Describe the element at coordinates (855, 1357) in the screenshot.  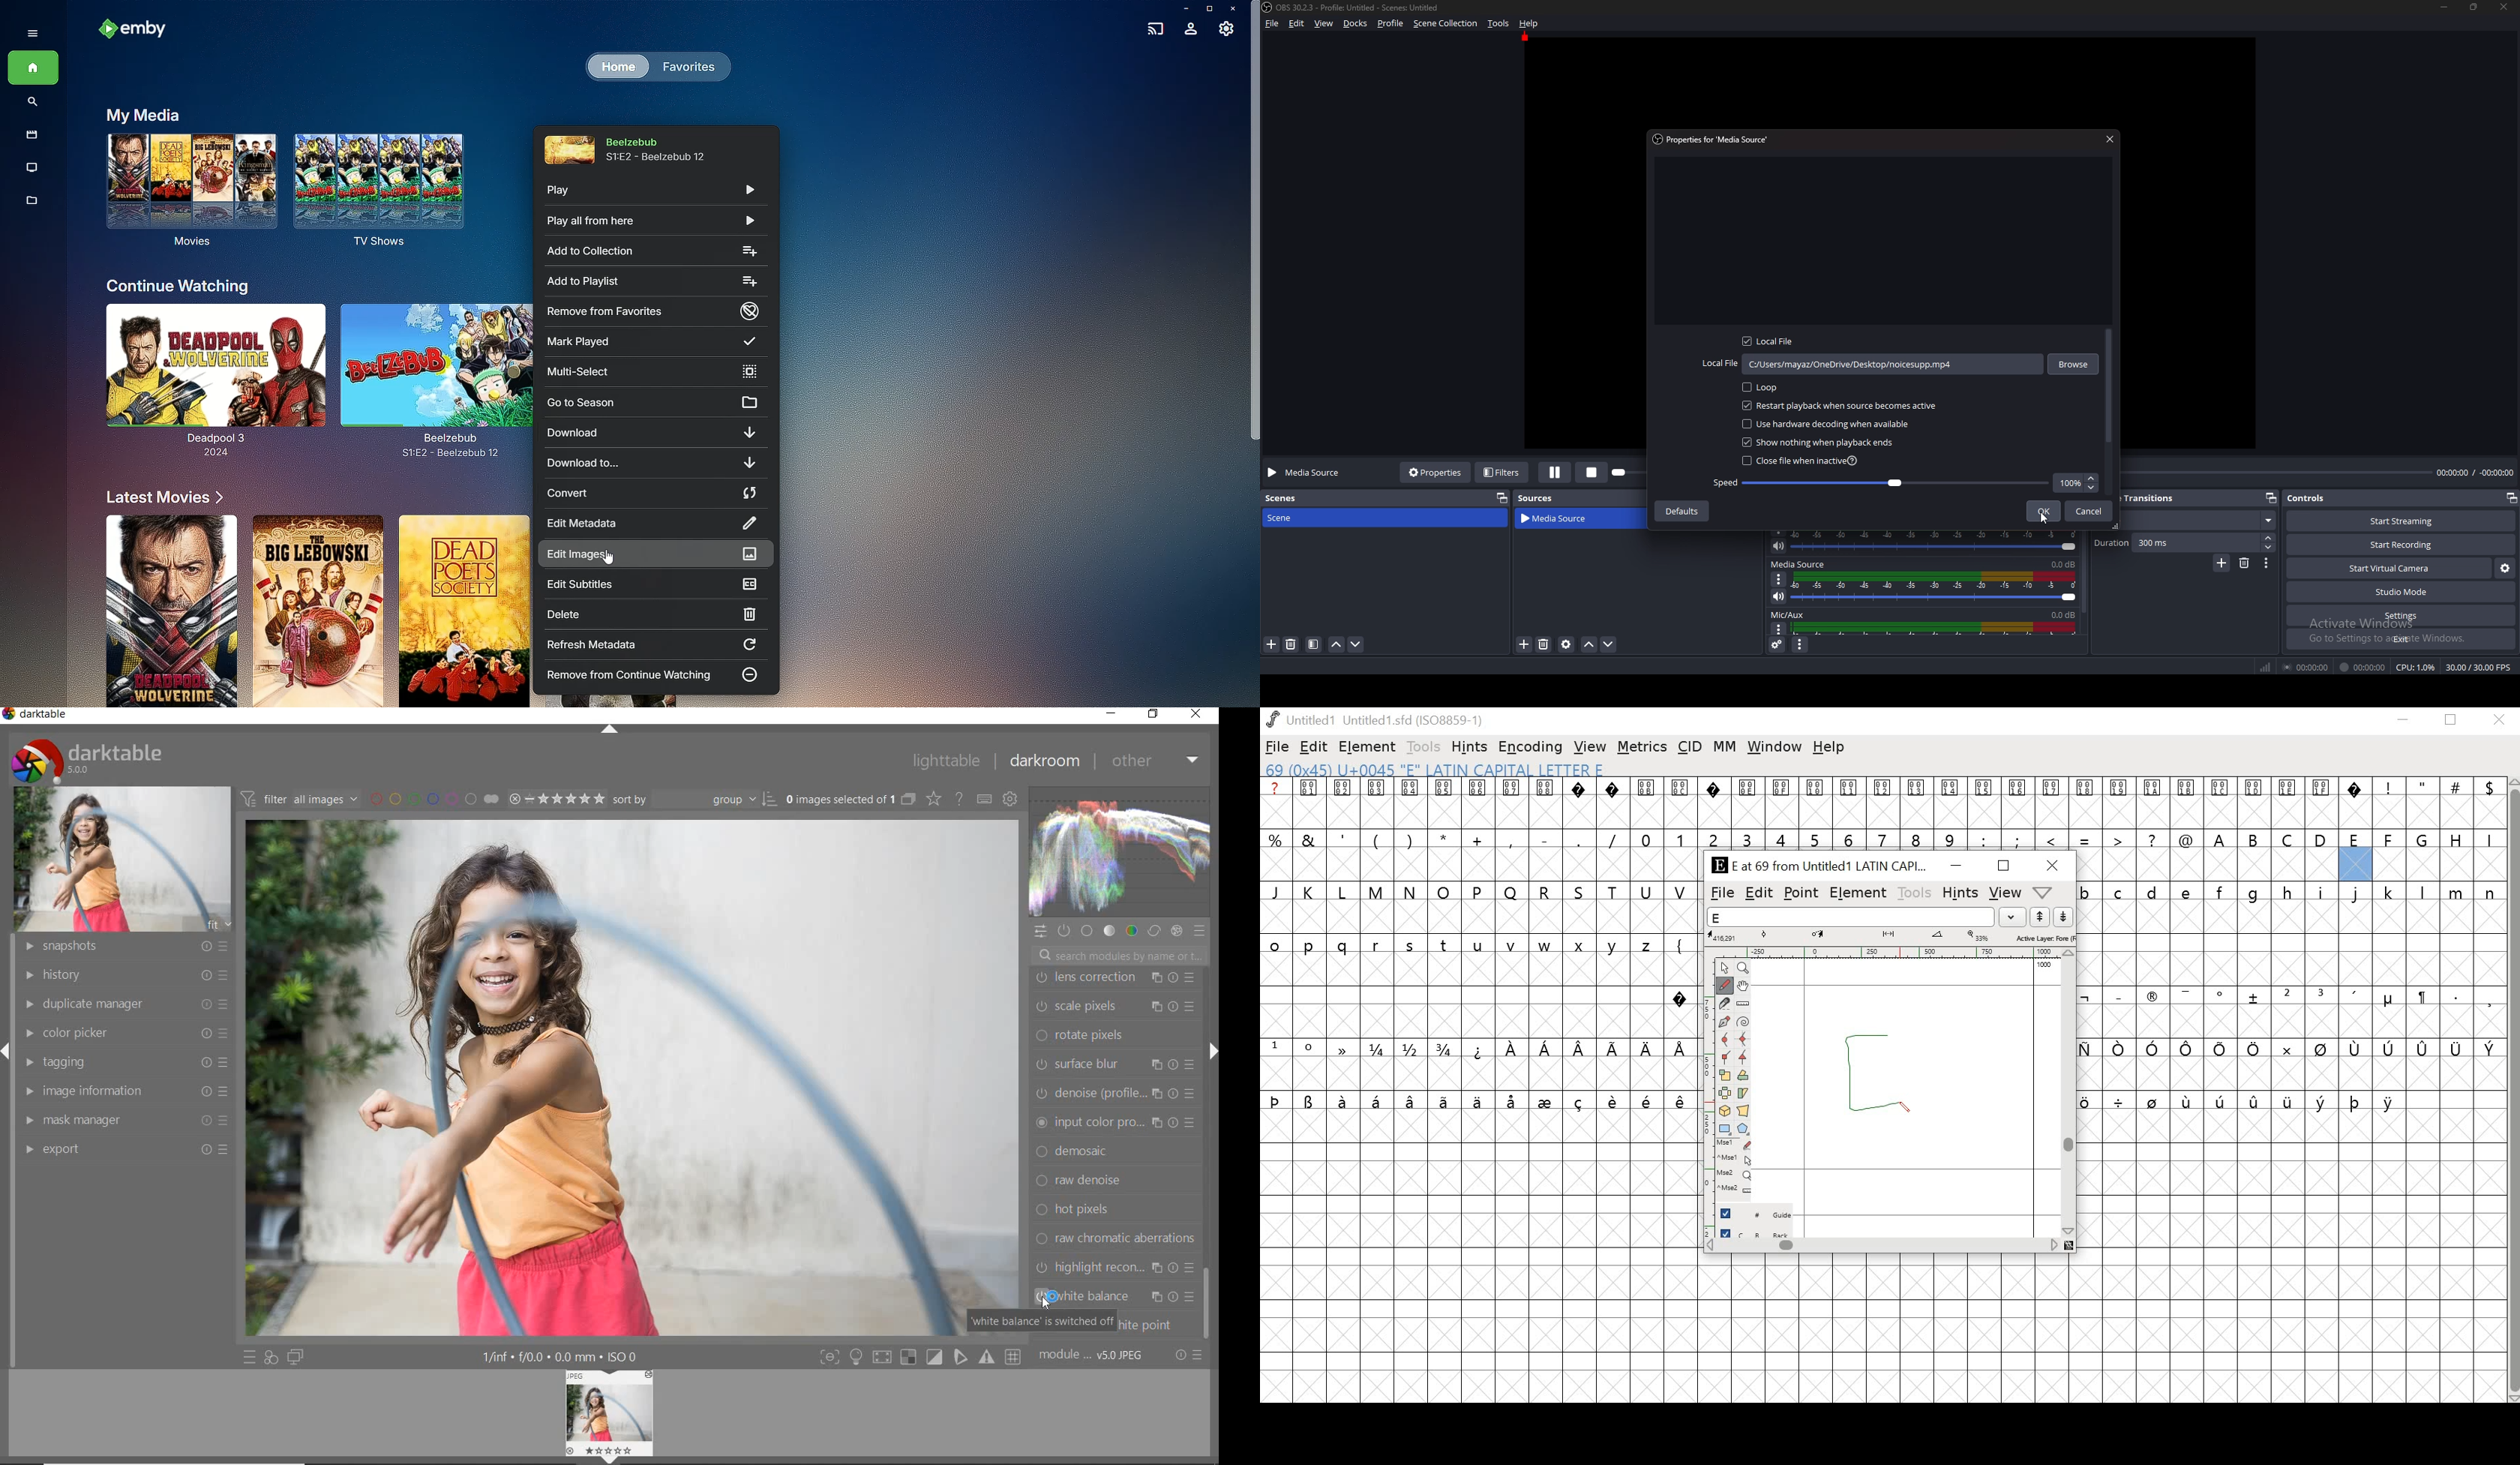
I see `sign ` at that location.